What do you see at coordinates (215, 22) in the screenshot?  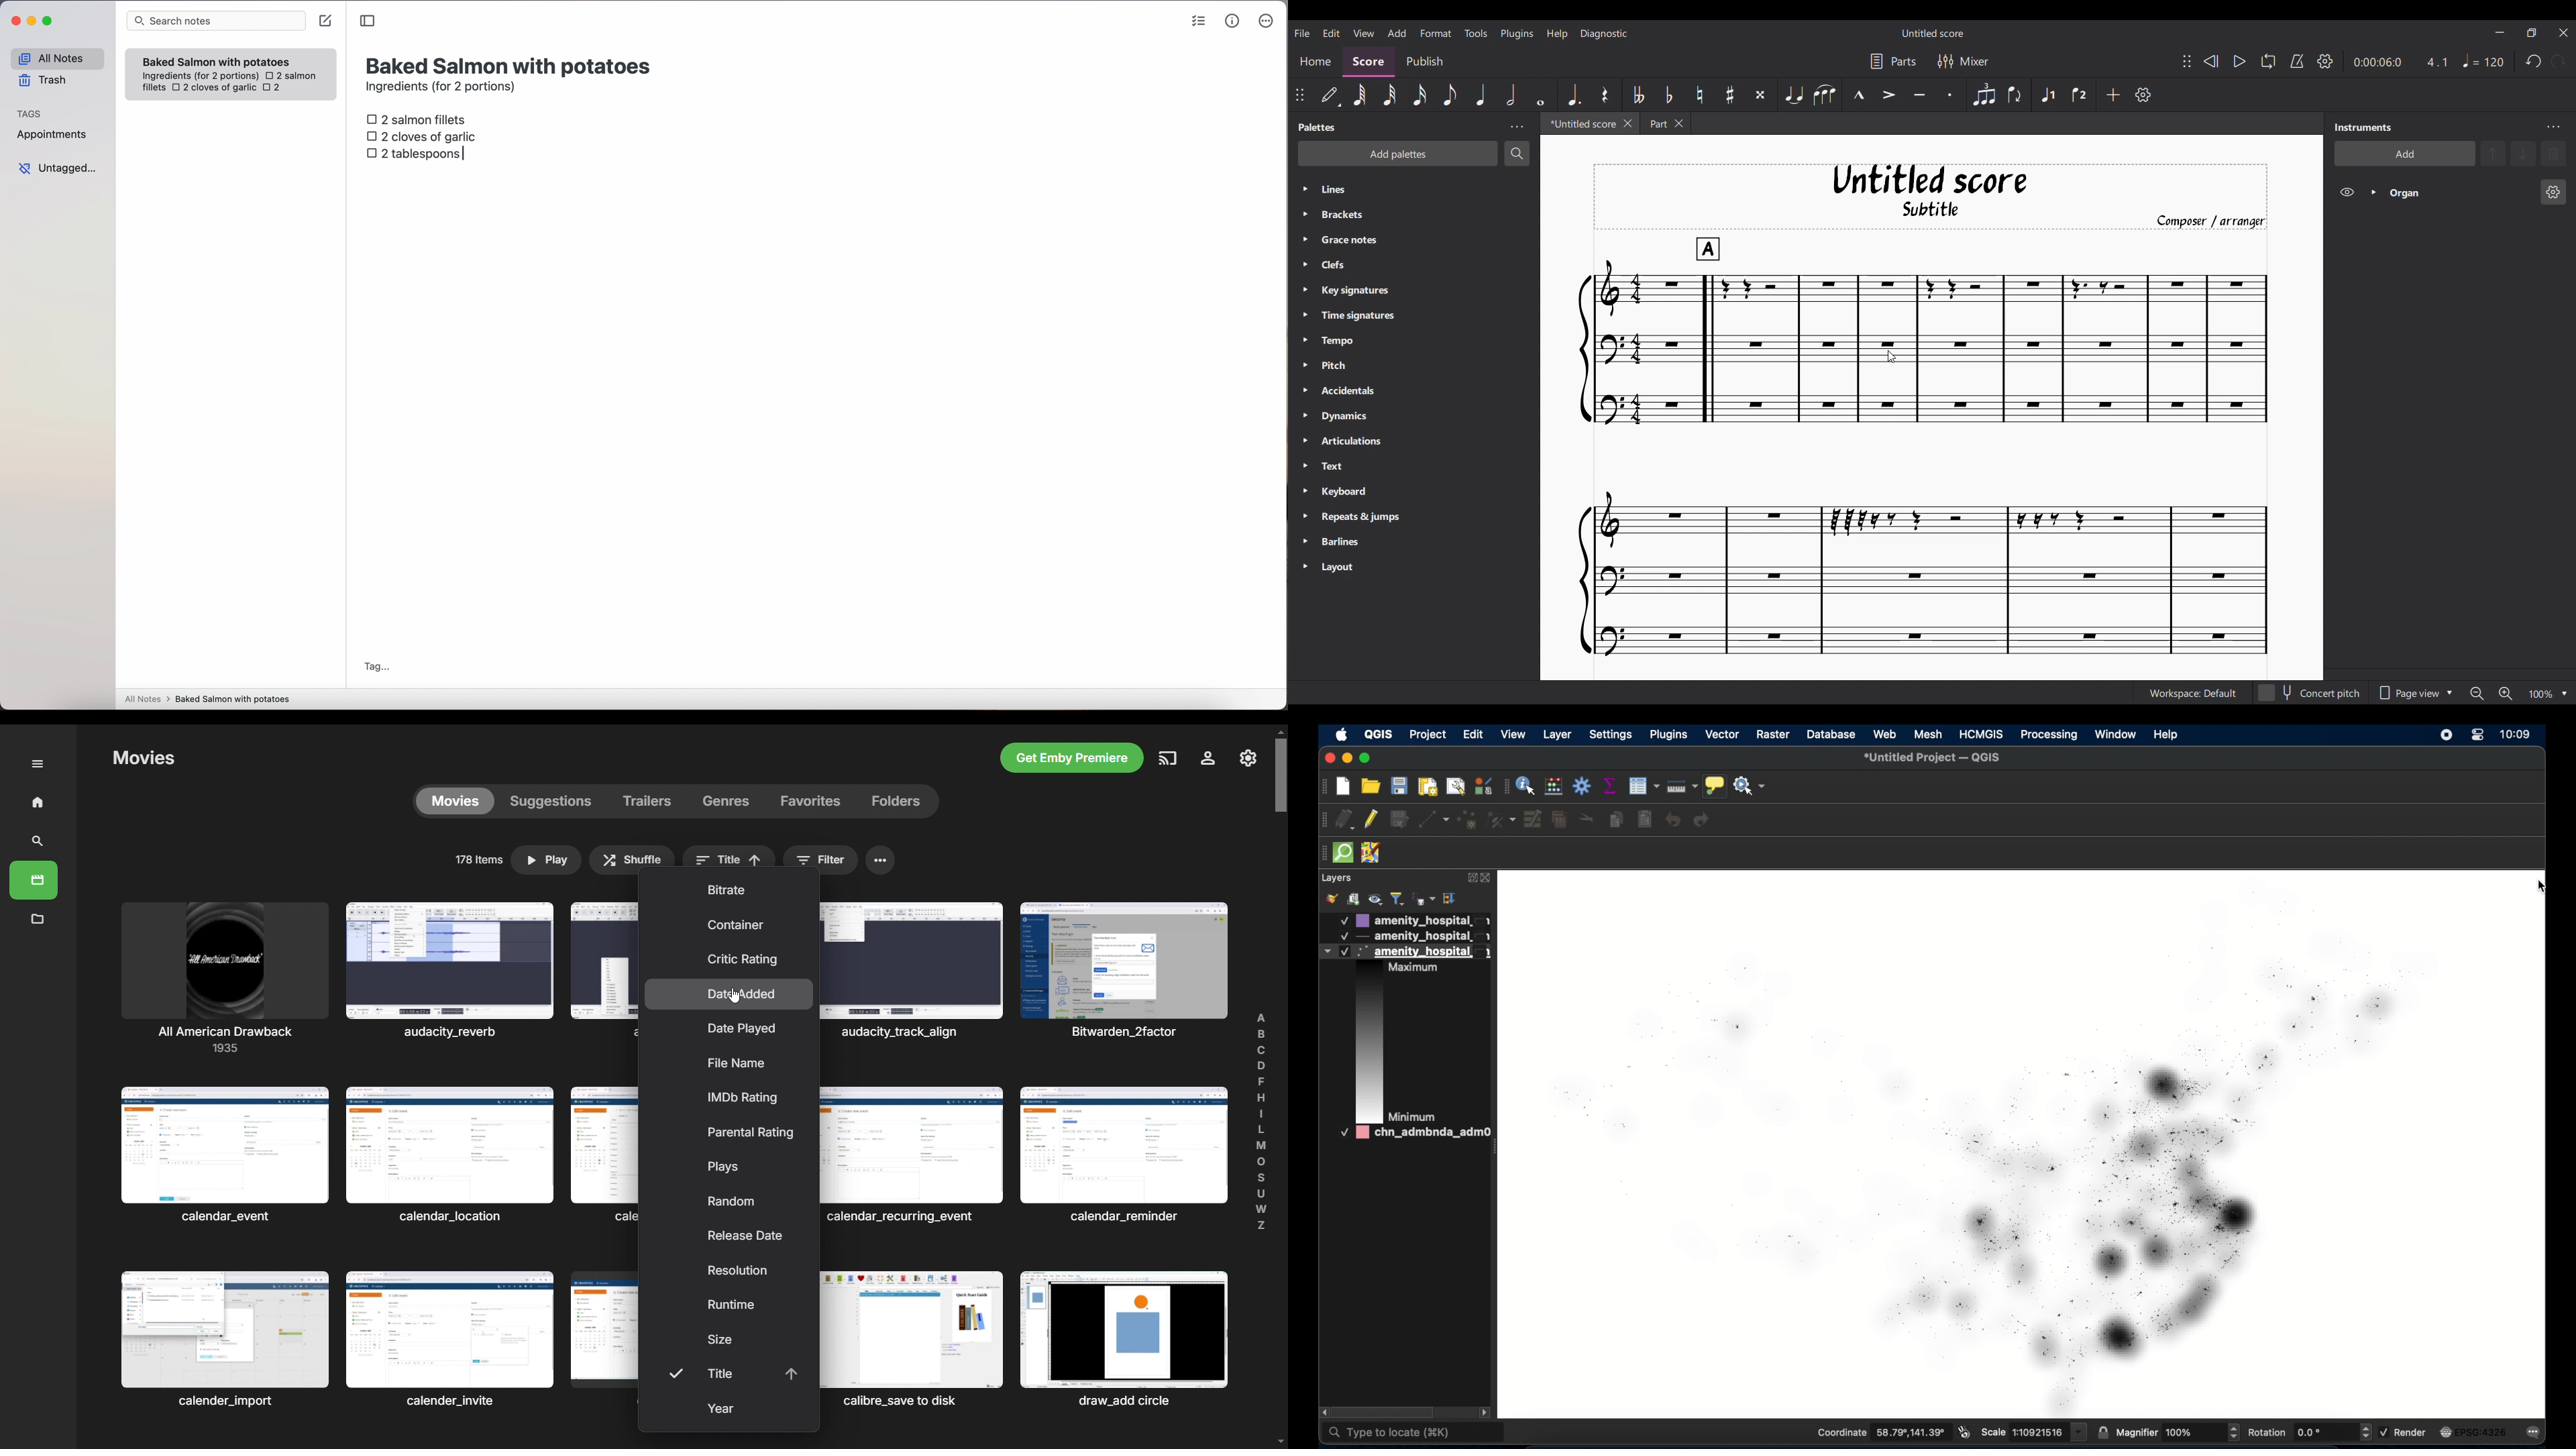 I see `search bar` at bounding box center [215, 22].